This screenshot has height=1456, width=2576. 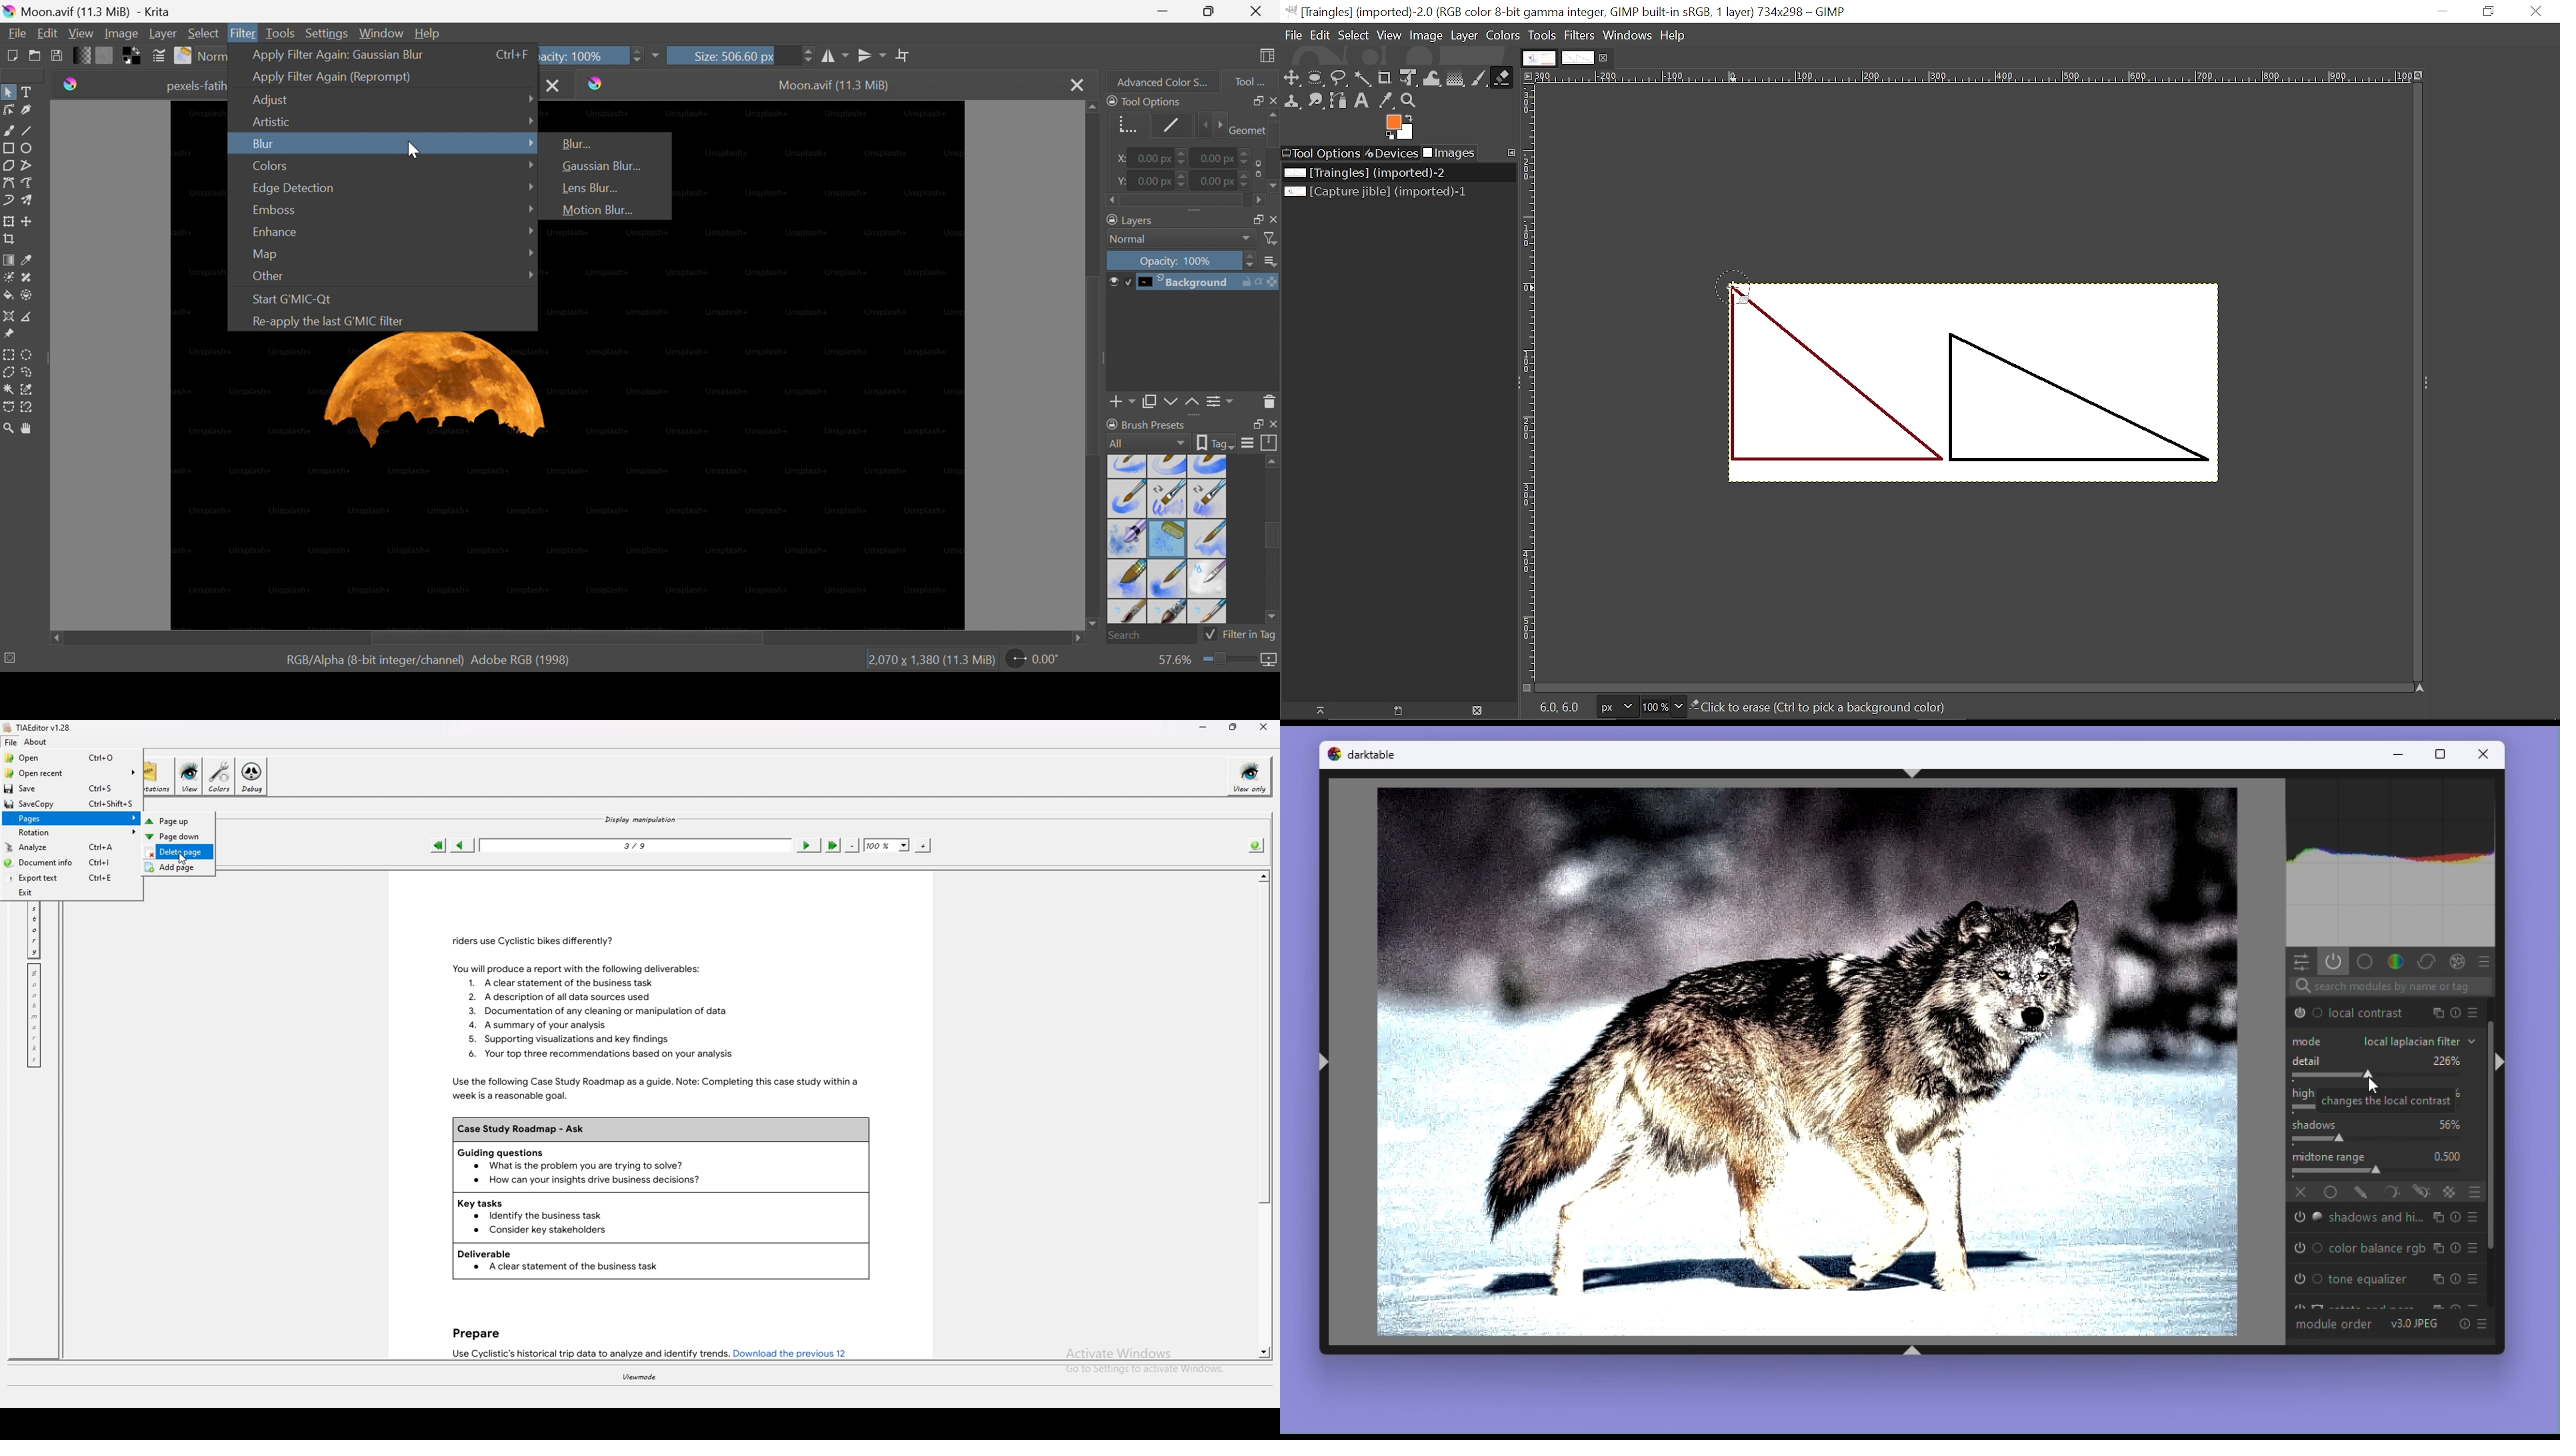 I want to click on Raise this image display, so click(x=1314, y=711).